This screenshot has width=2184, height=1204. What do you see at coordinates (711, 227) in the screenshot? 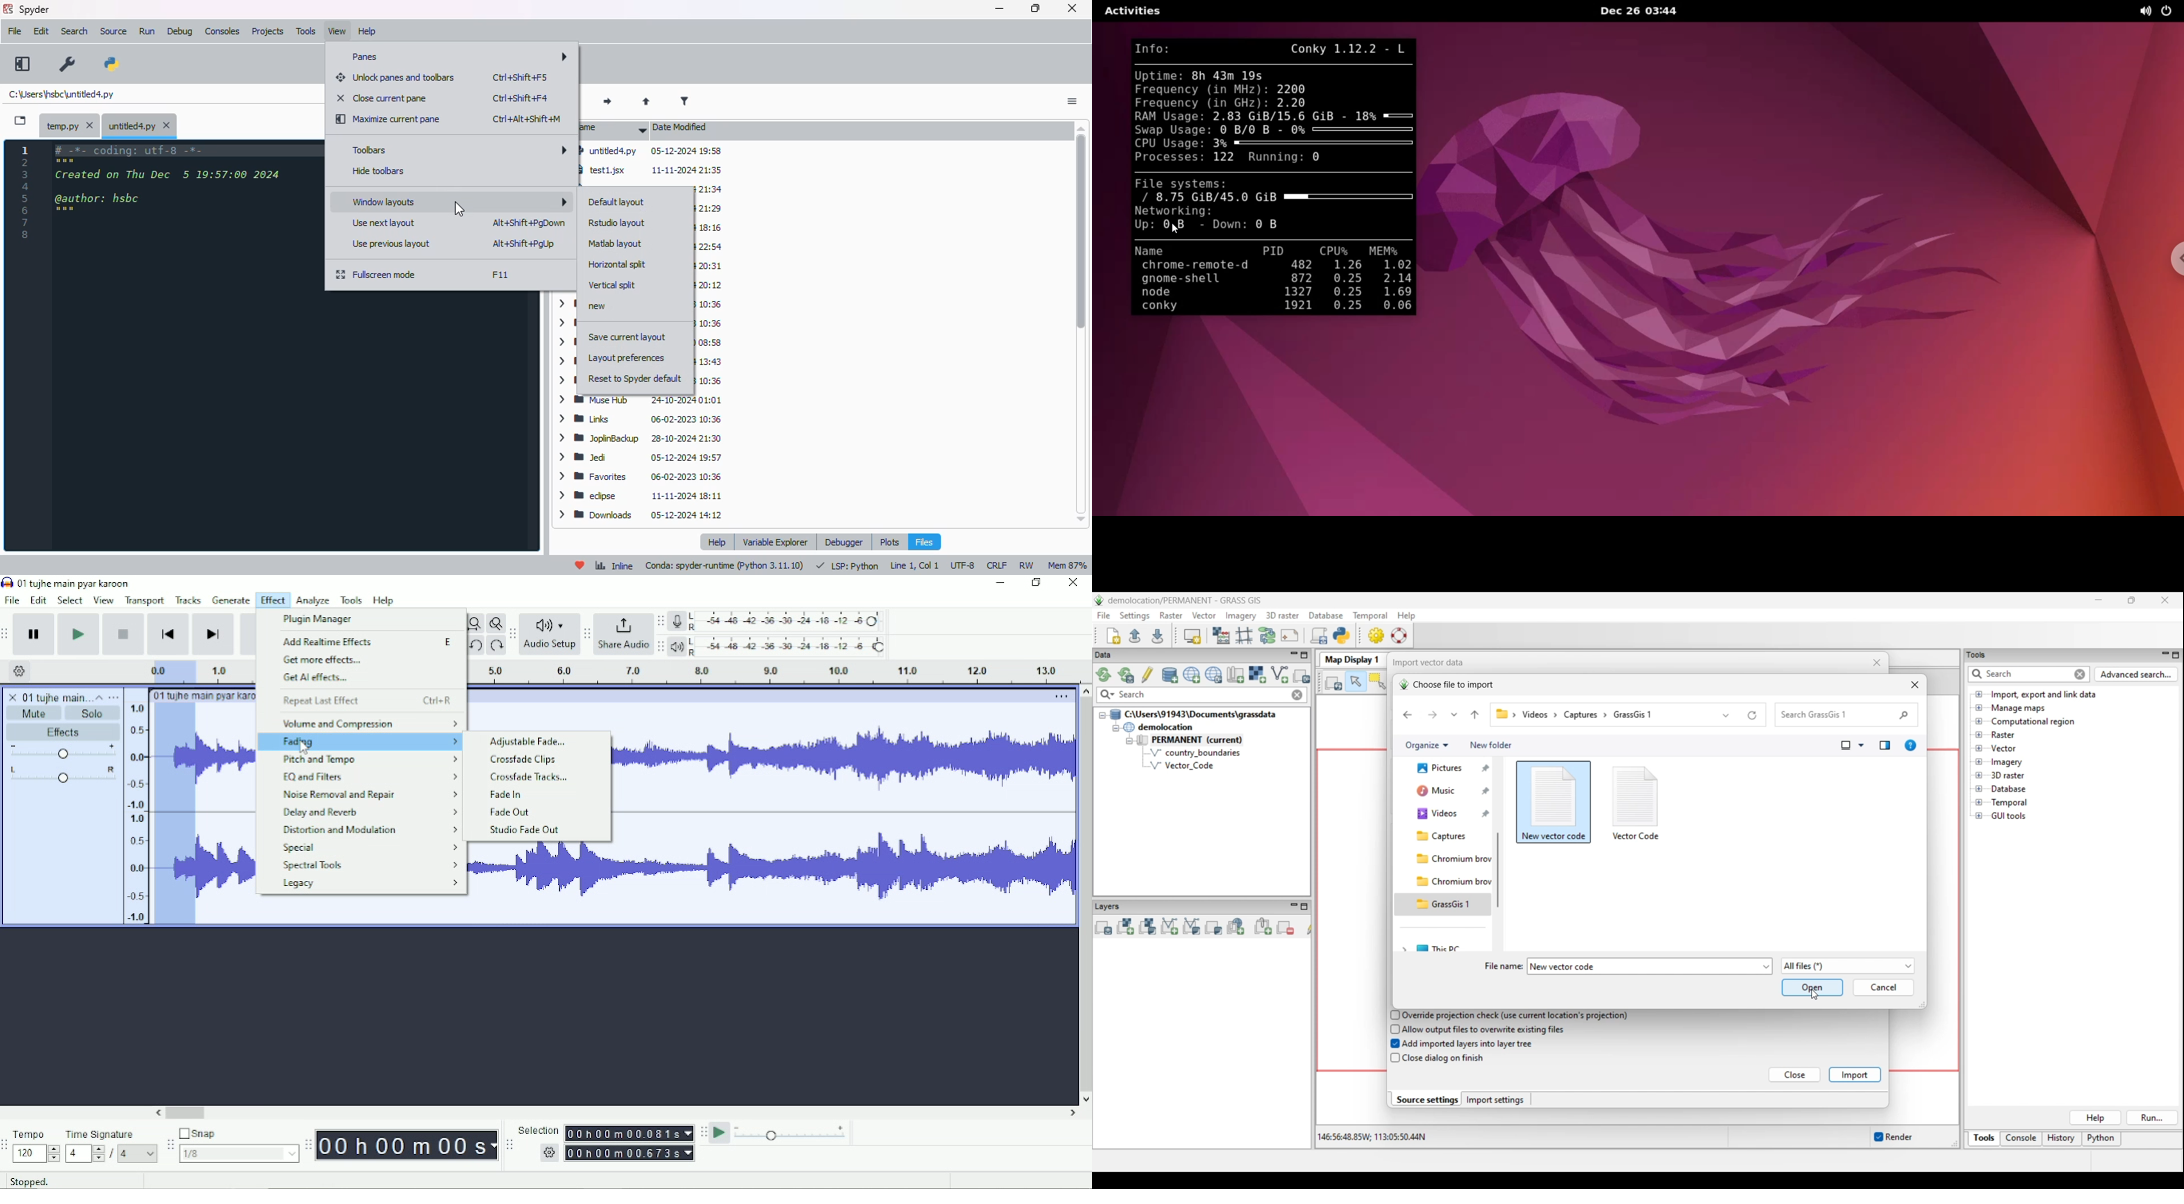
I see `Zotero` at bounding box center [711, 227].